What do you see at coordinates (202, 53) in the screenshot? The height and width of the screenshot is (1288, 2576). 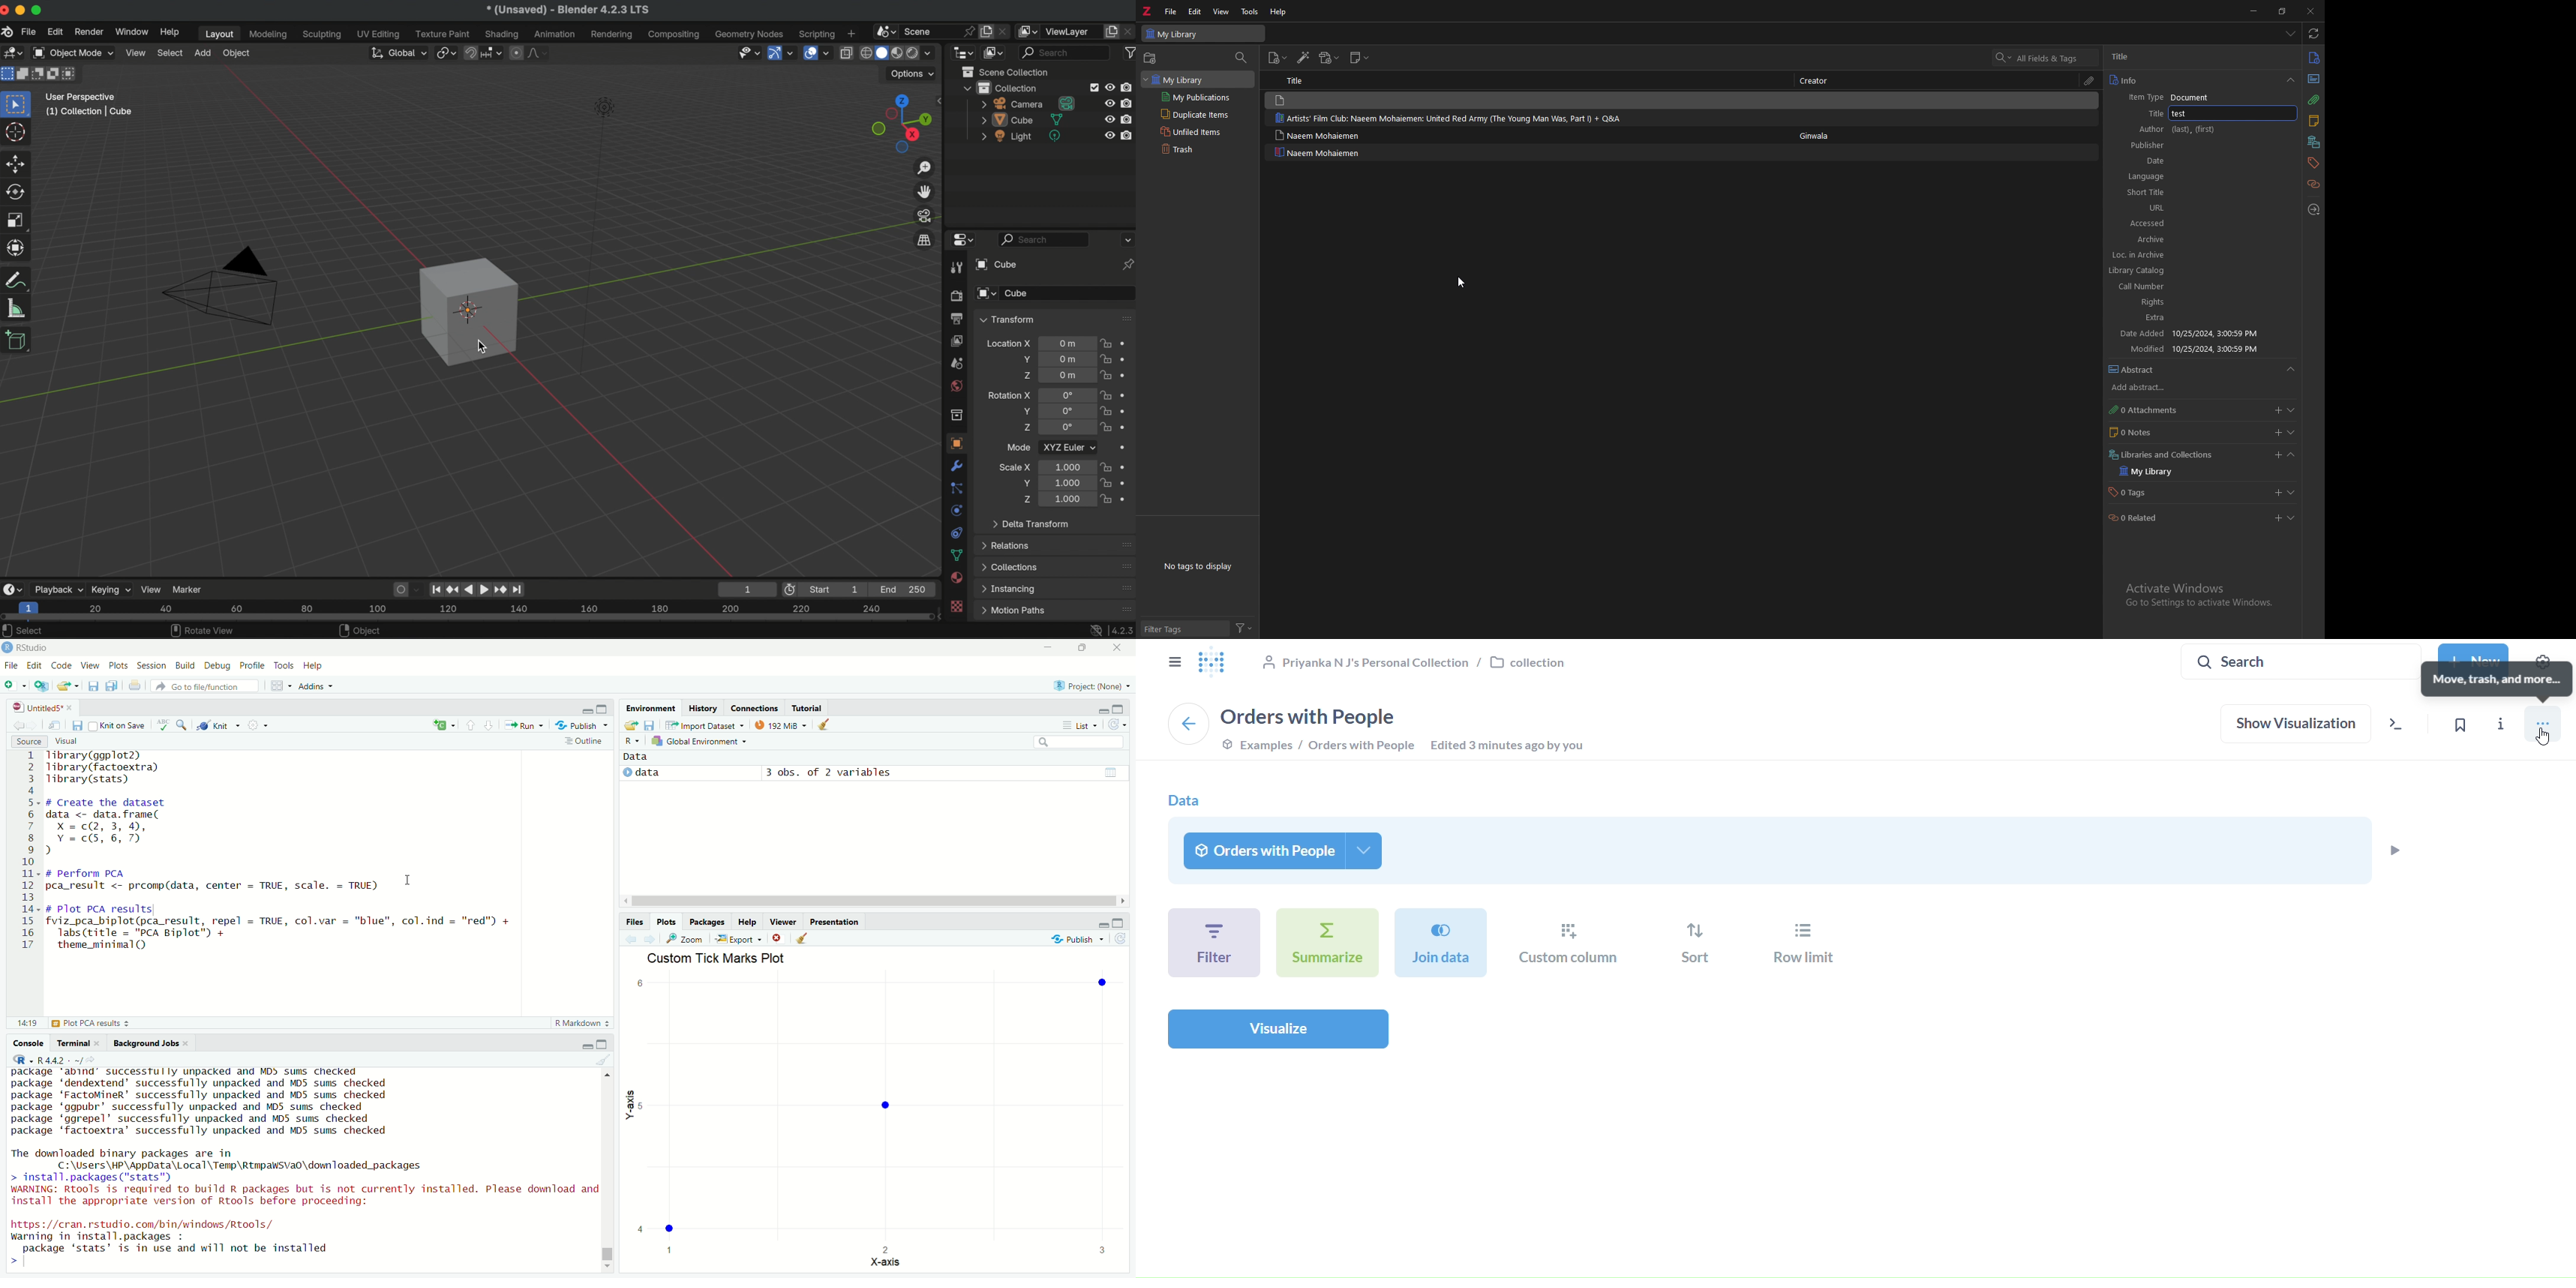 I see `add` at bounding box center [202, 53].